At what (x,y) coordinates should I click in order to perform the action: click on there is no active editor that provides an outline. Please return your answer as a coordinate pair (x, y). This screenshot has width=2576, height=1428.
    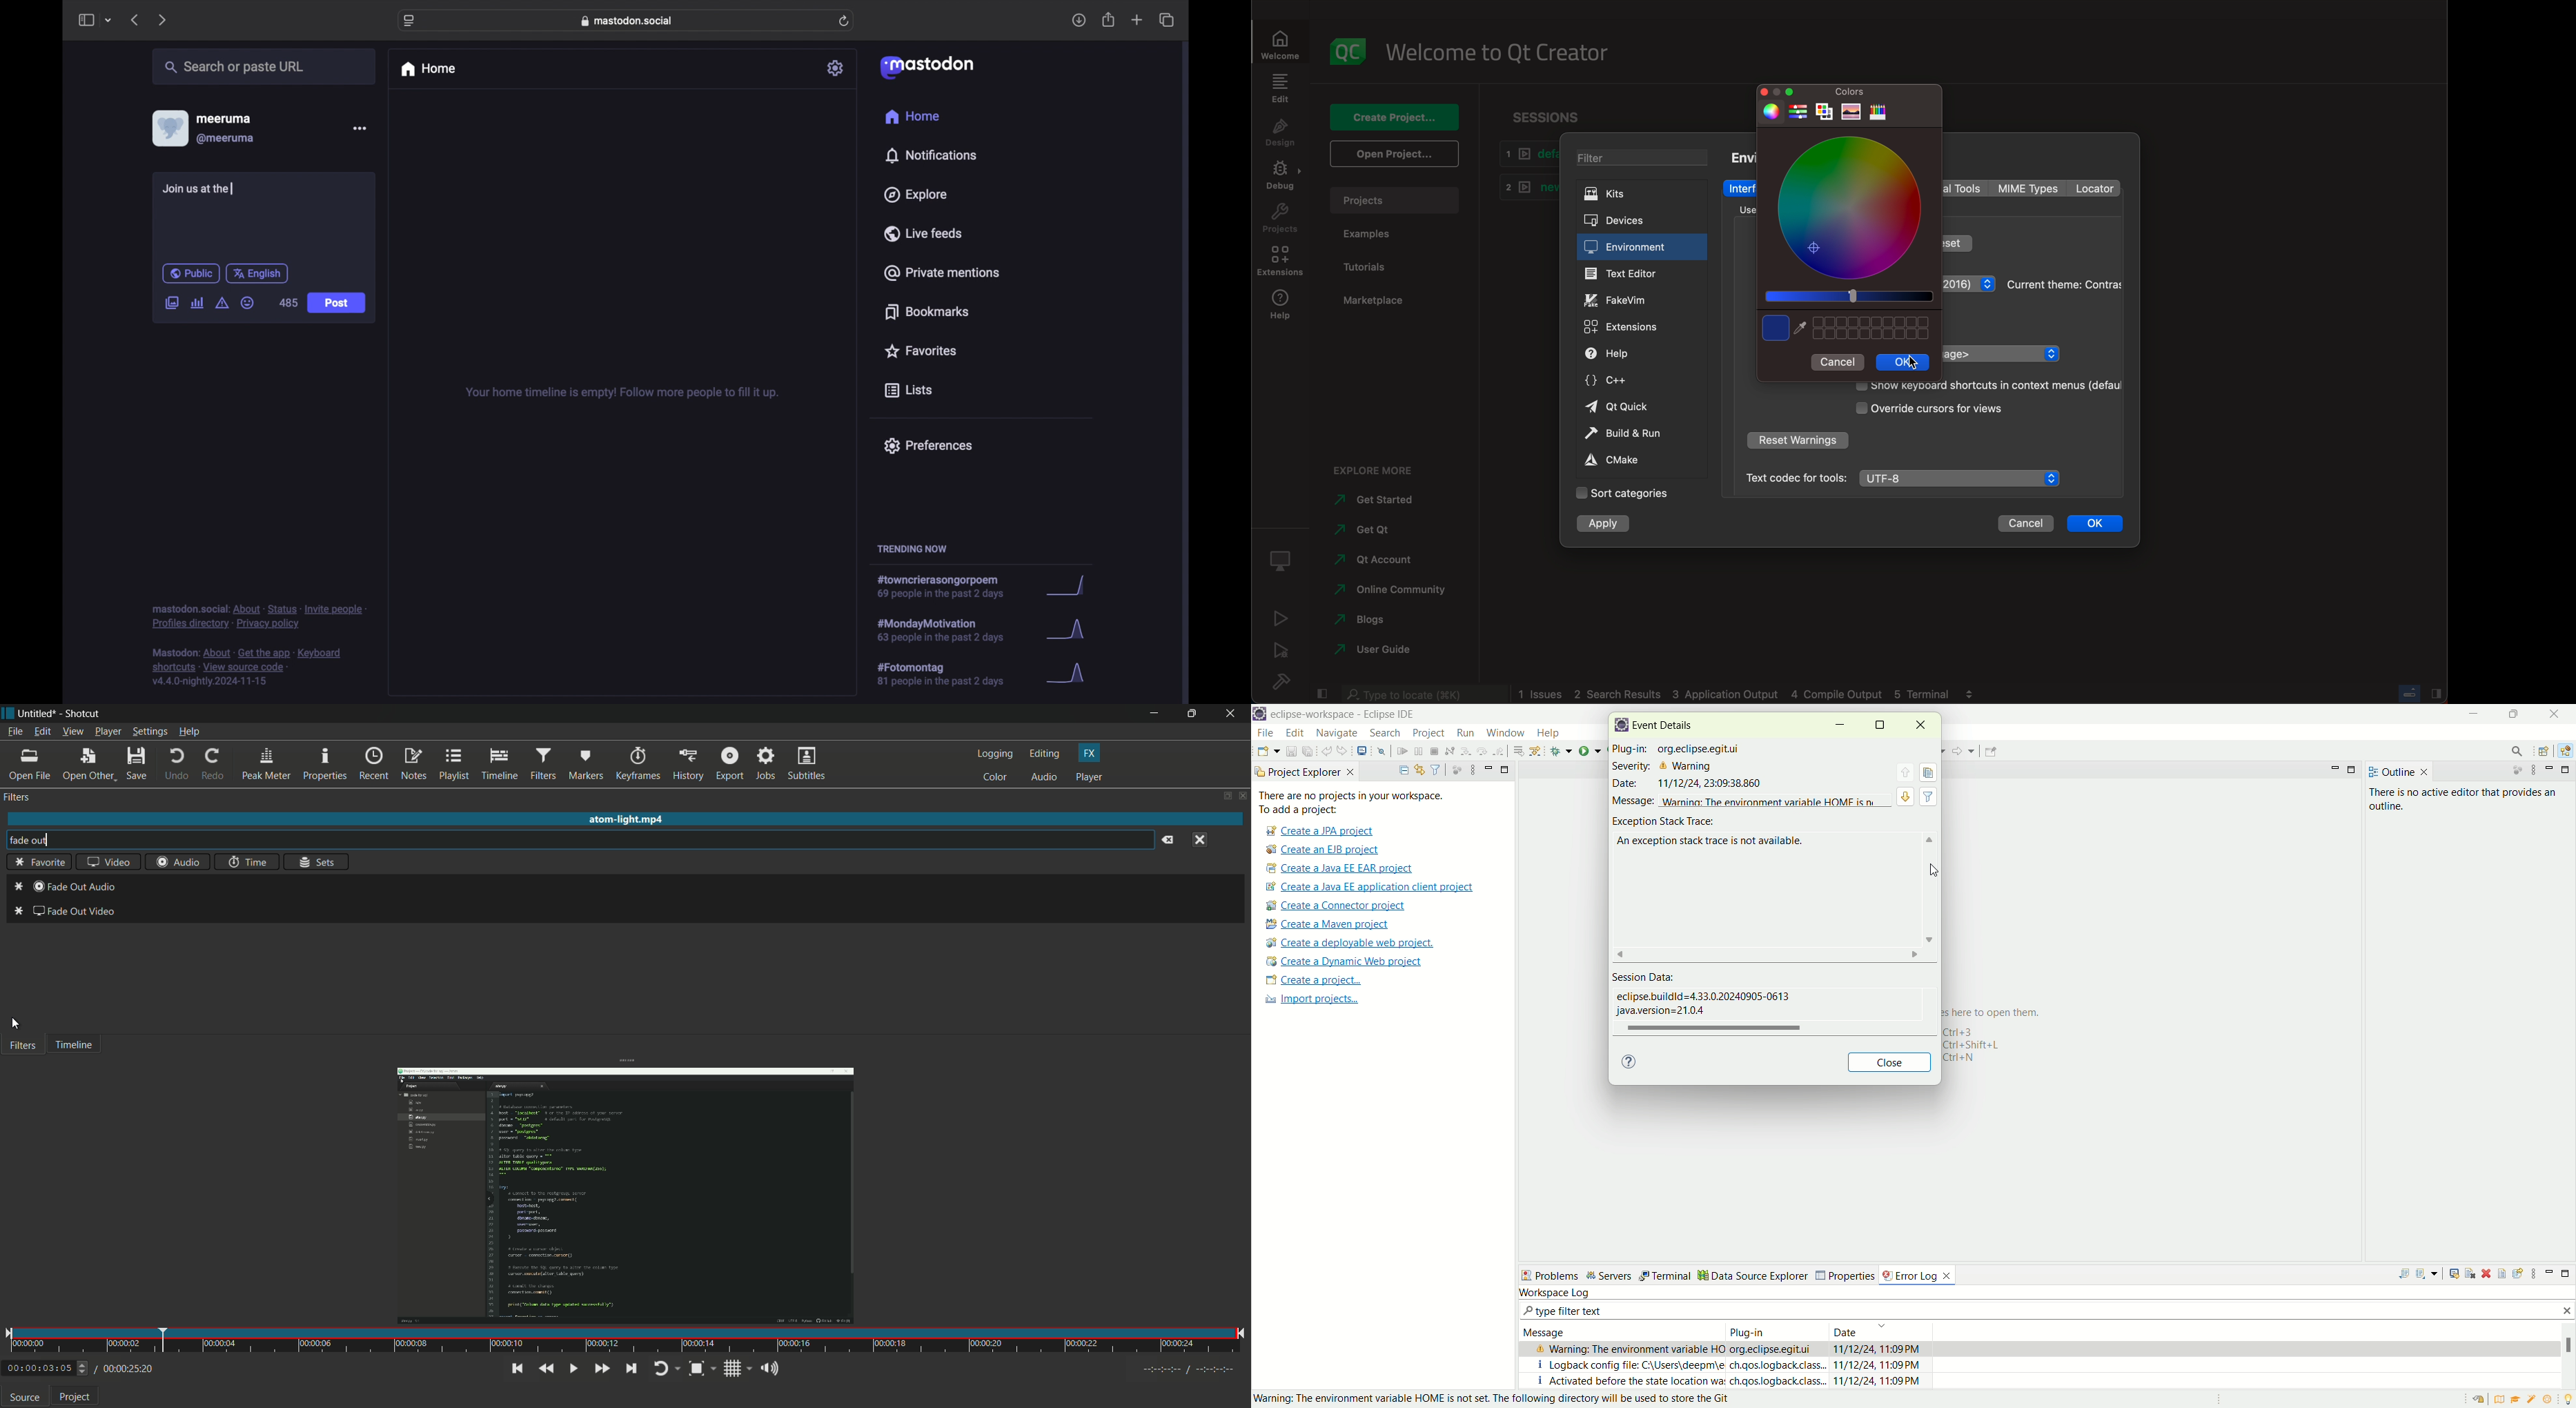
    Looking at the image, I should click on (2468, 797).